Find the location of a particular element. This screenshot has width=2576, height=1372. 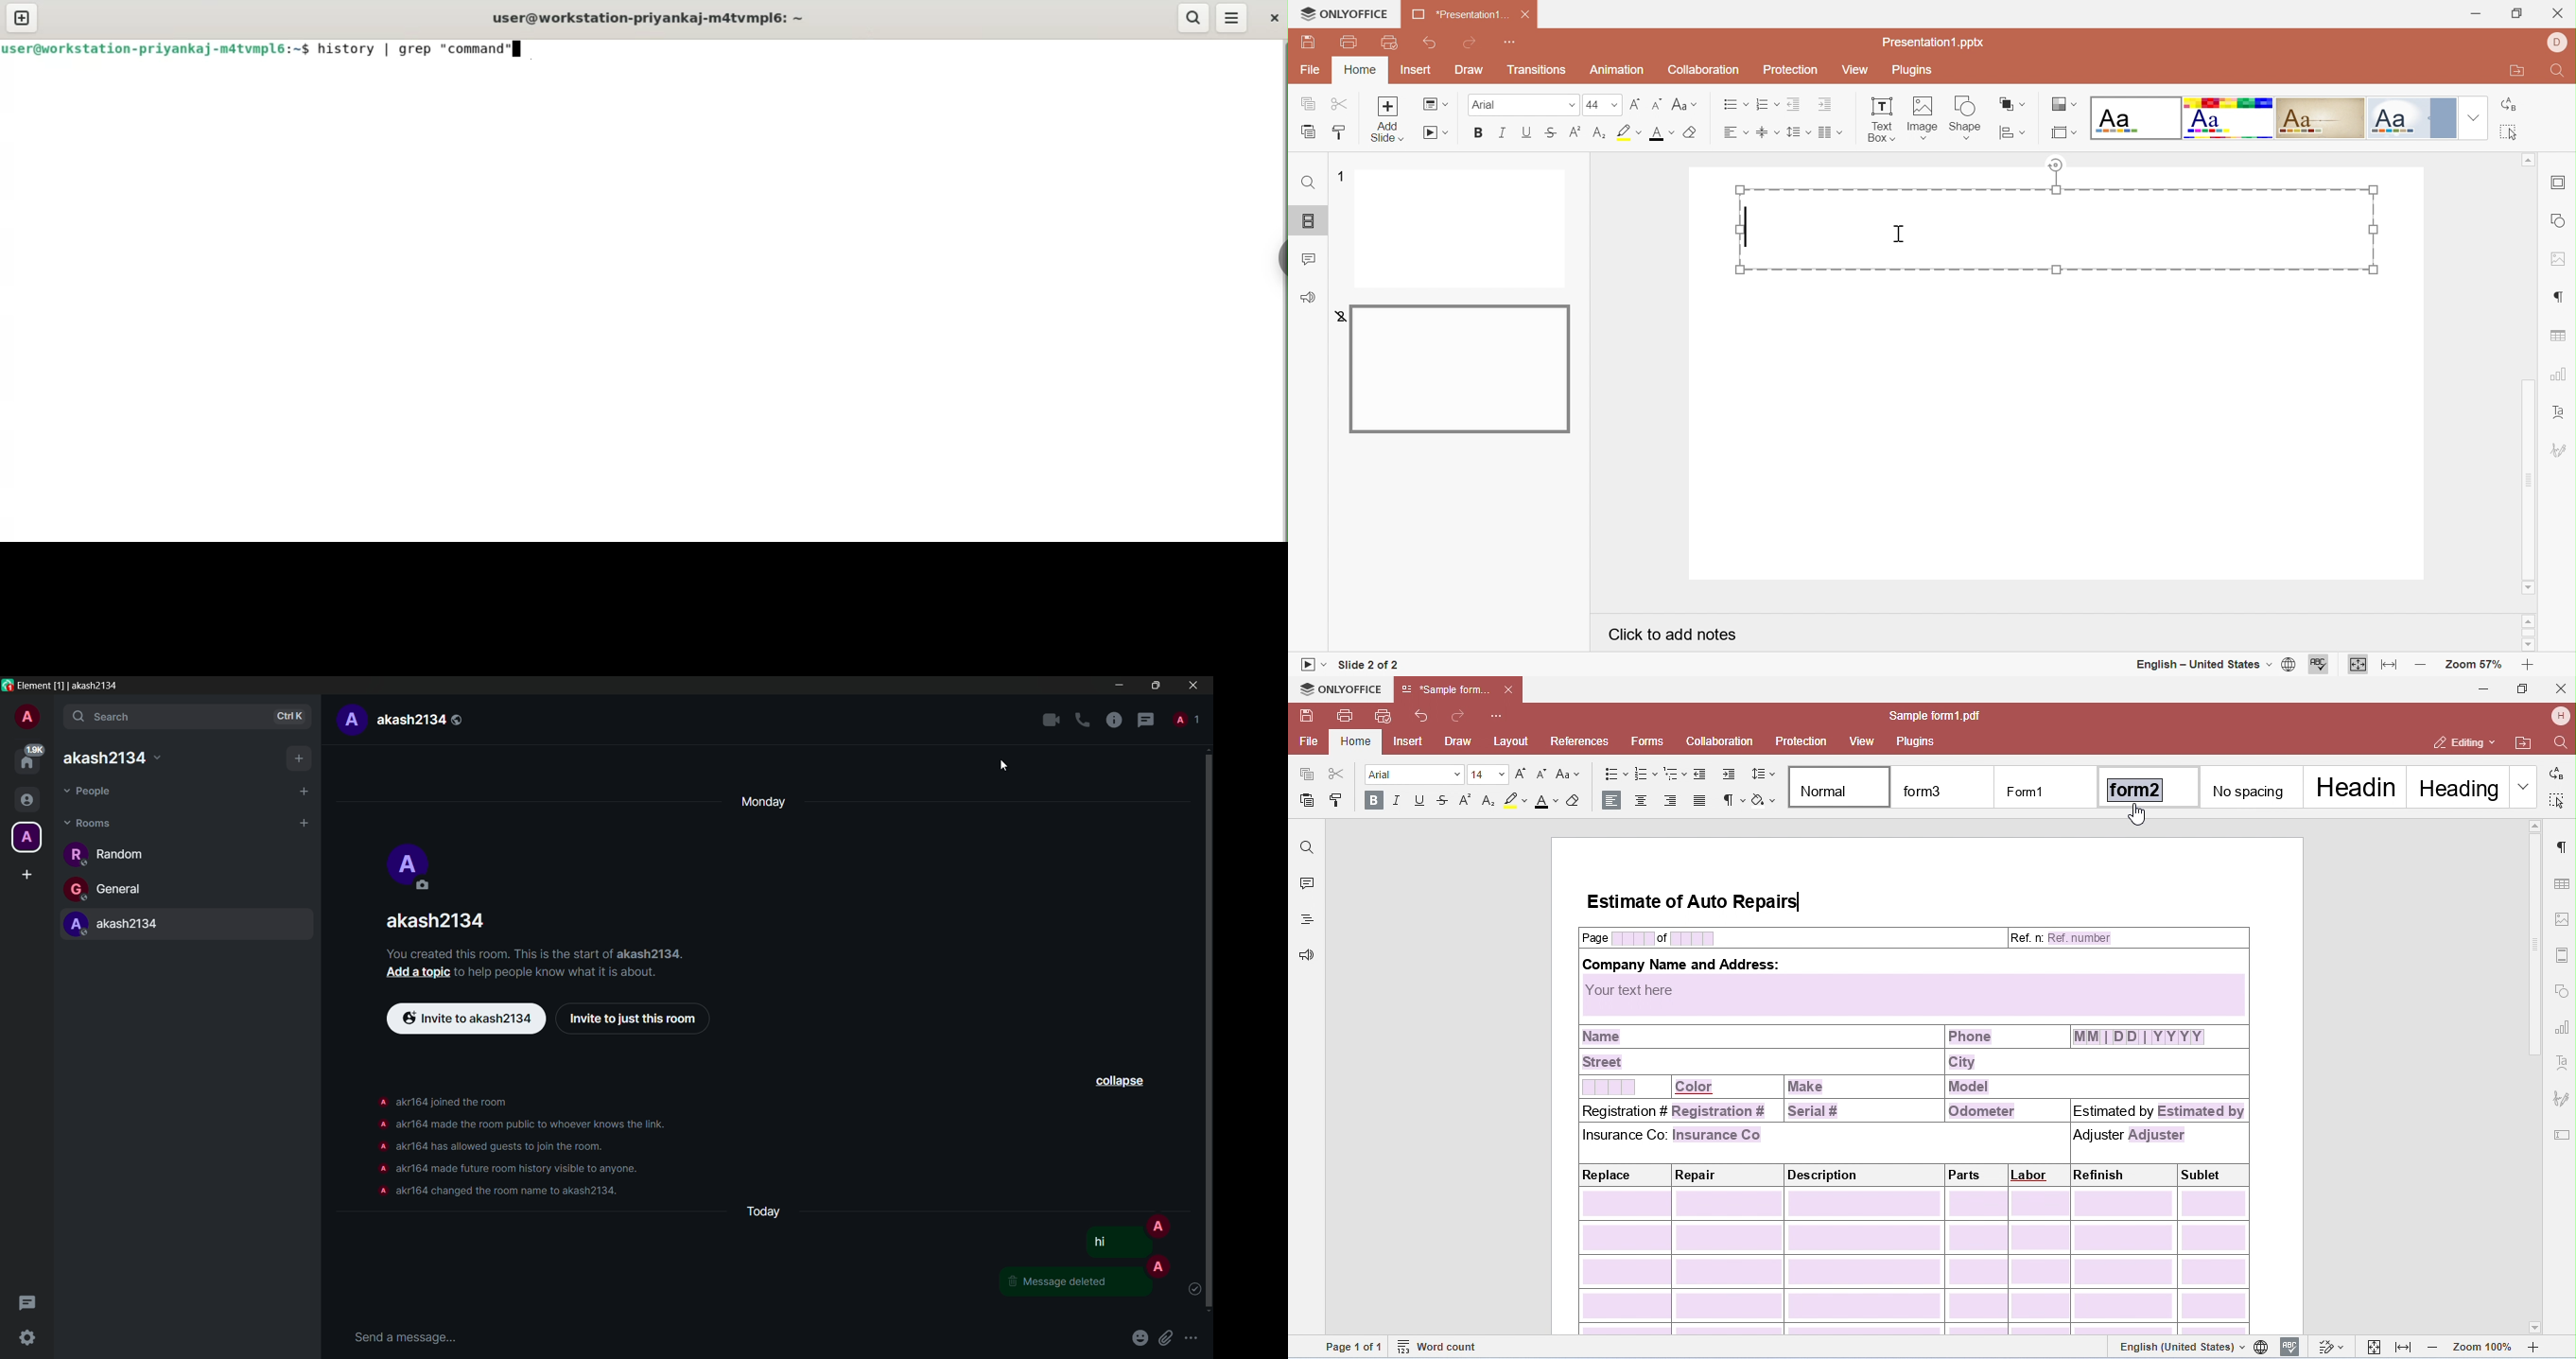

close is located at coordinates (1272, 18).